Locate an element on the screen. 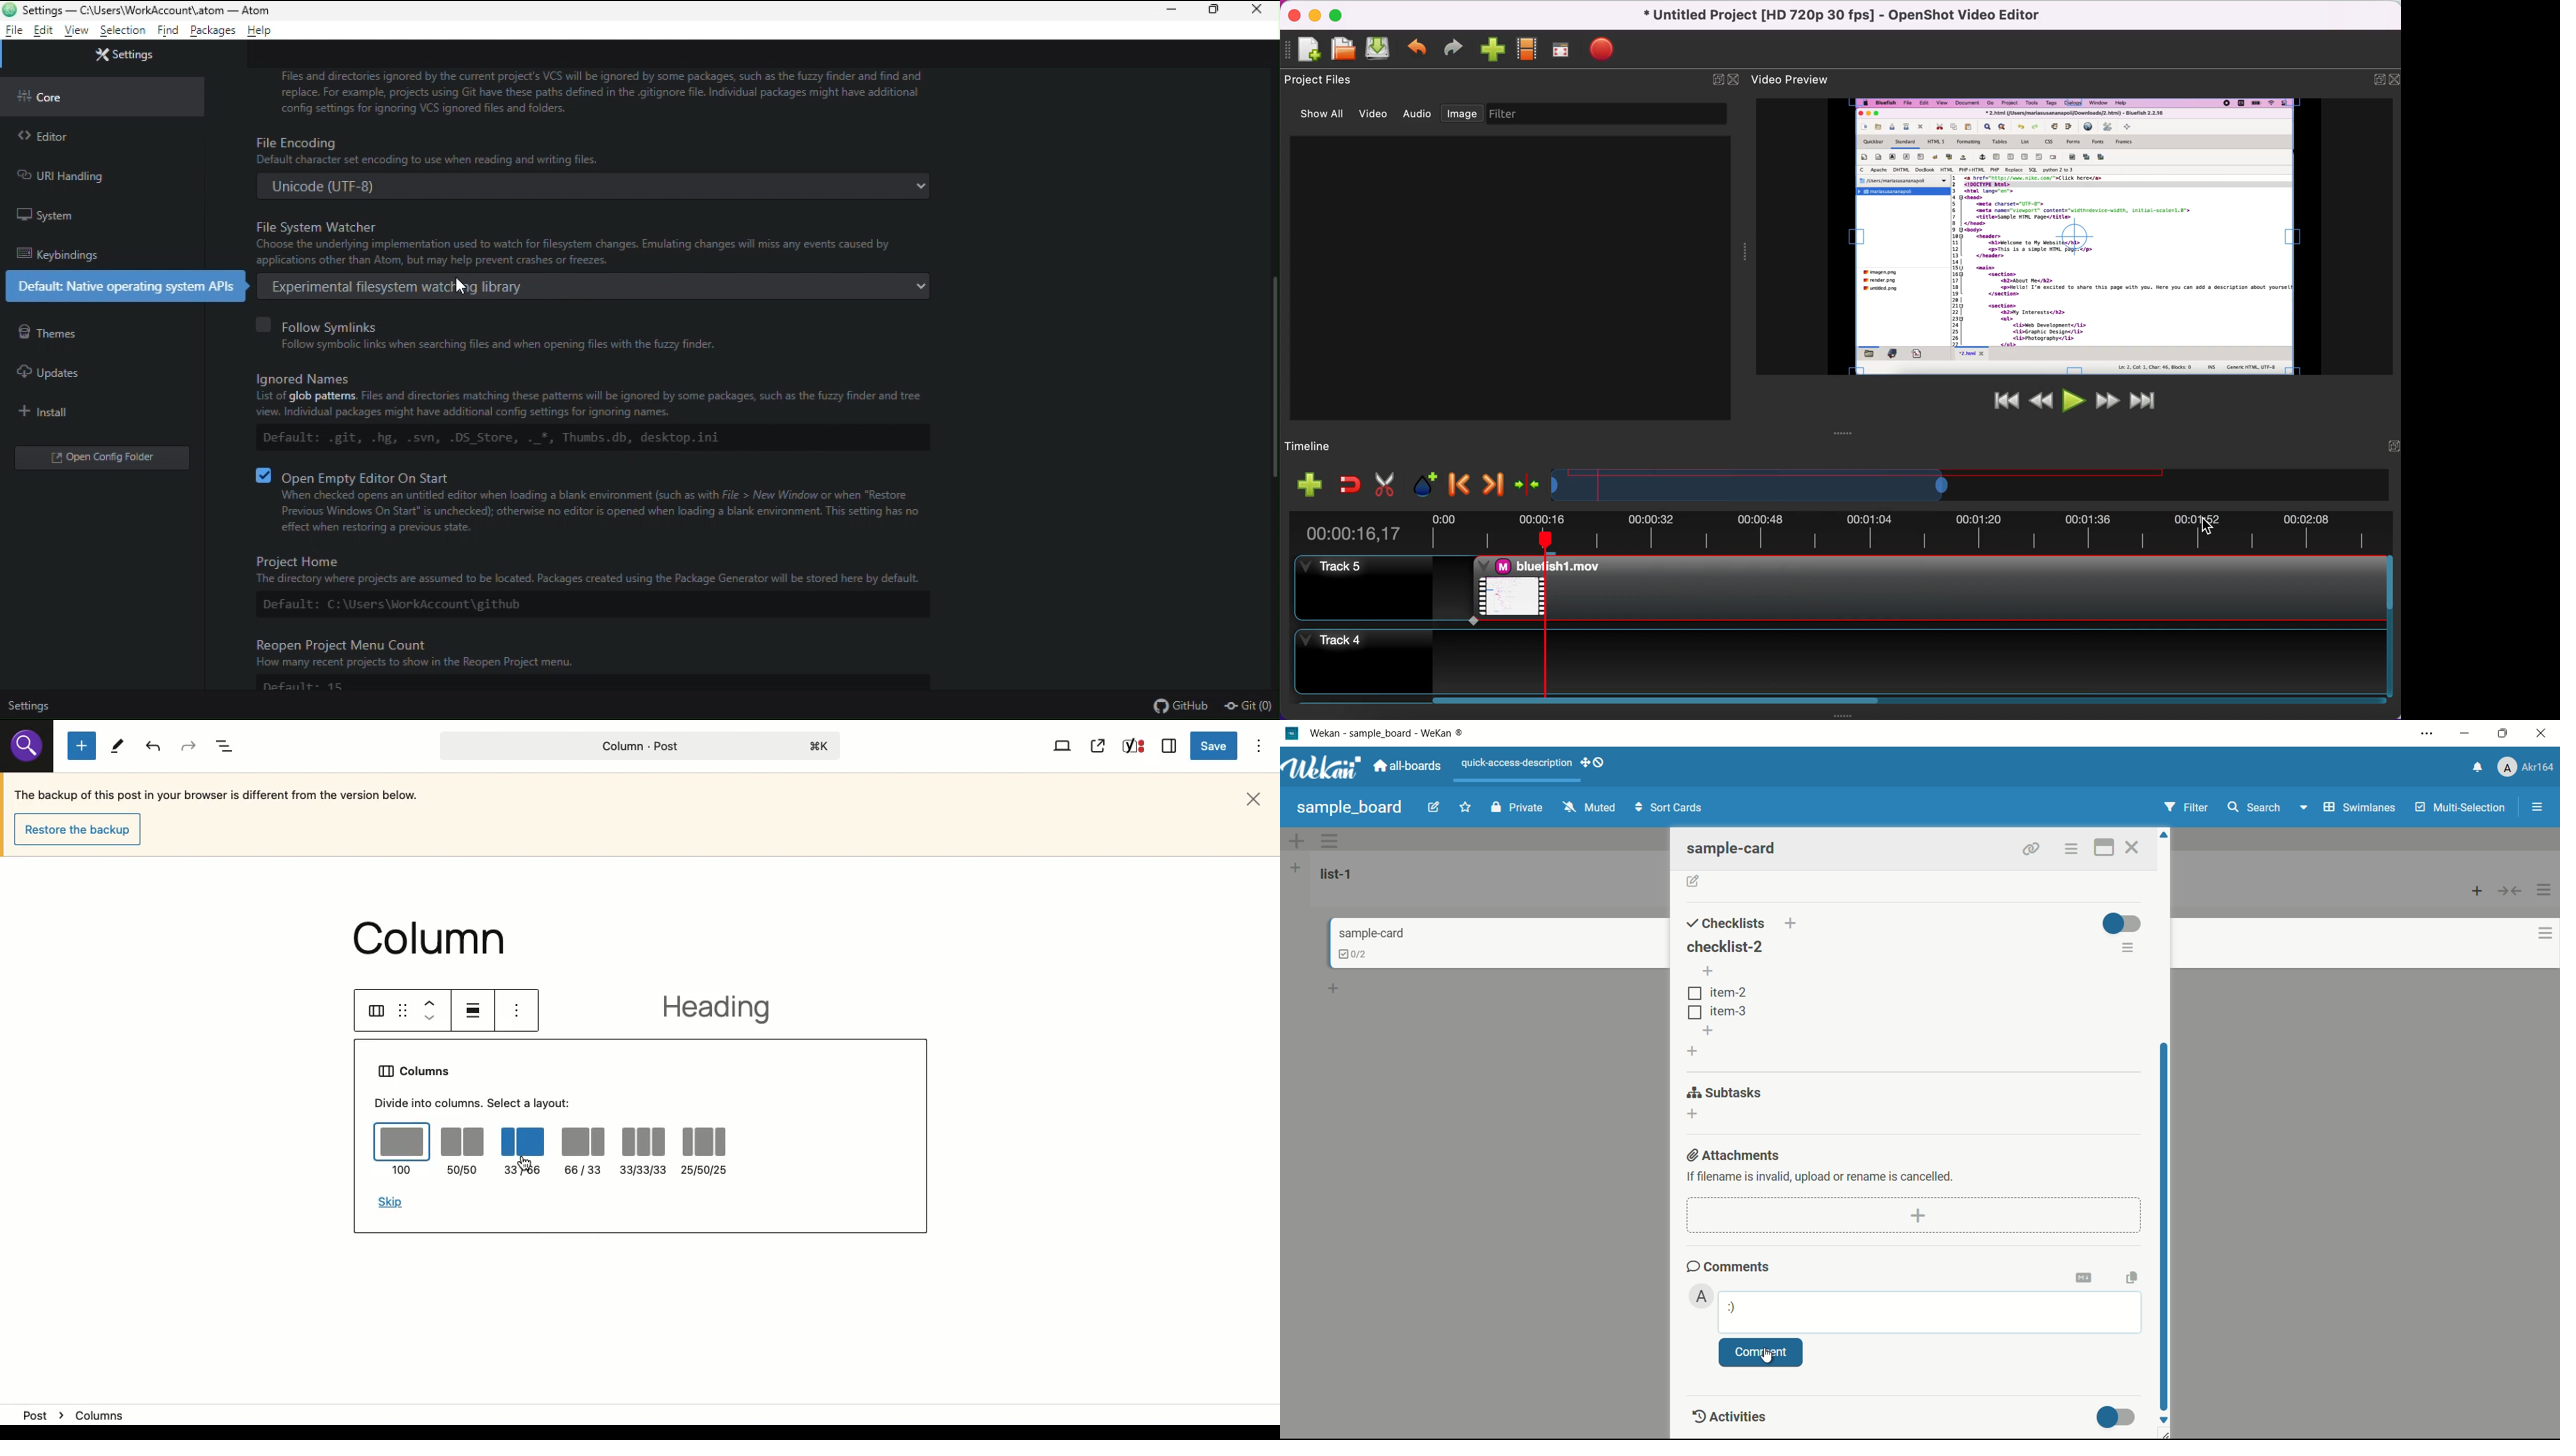 This screenshot has height=1456, width=2576. scroll bar is located at coordinates (2166, 1222).